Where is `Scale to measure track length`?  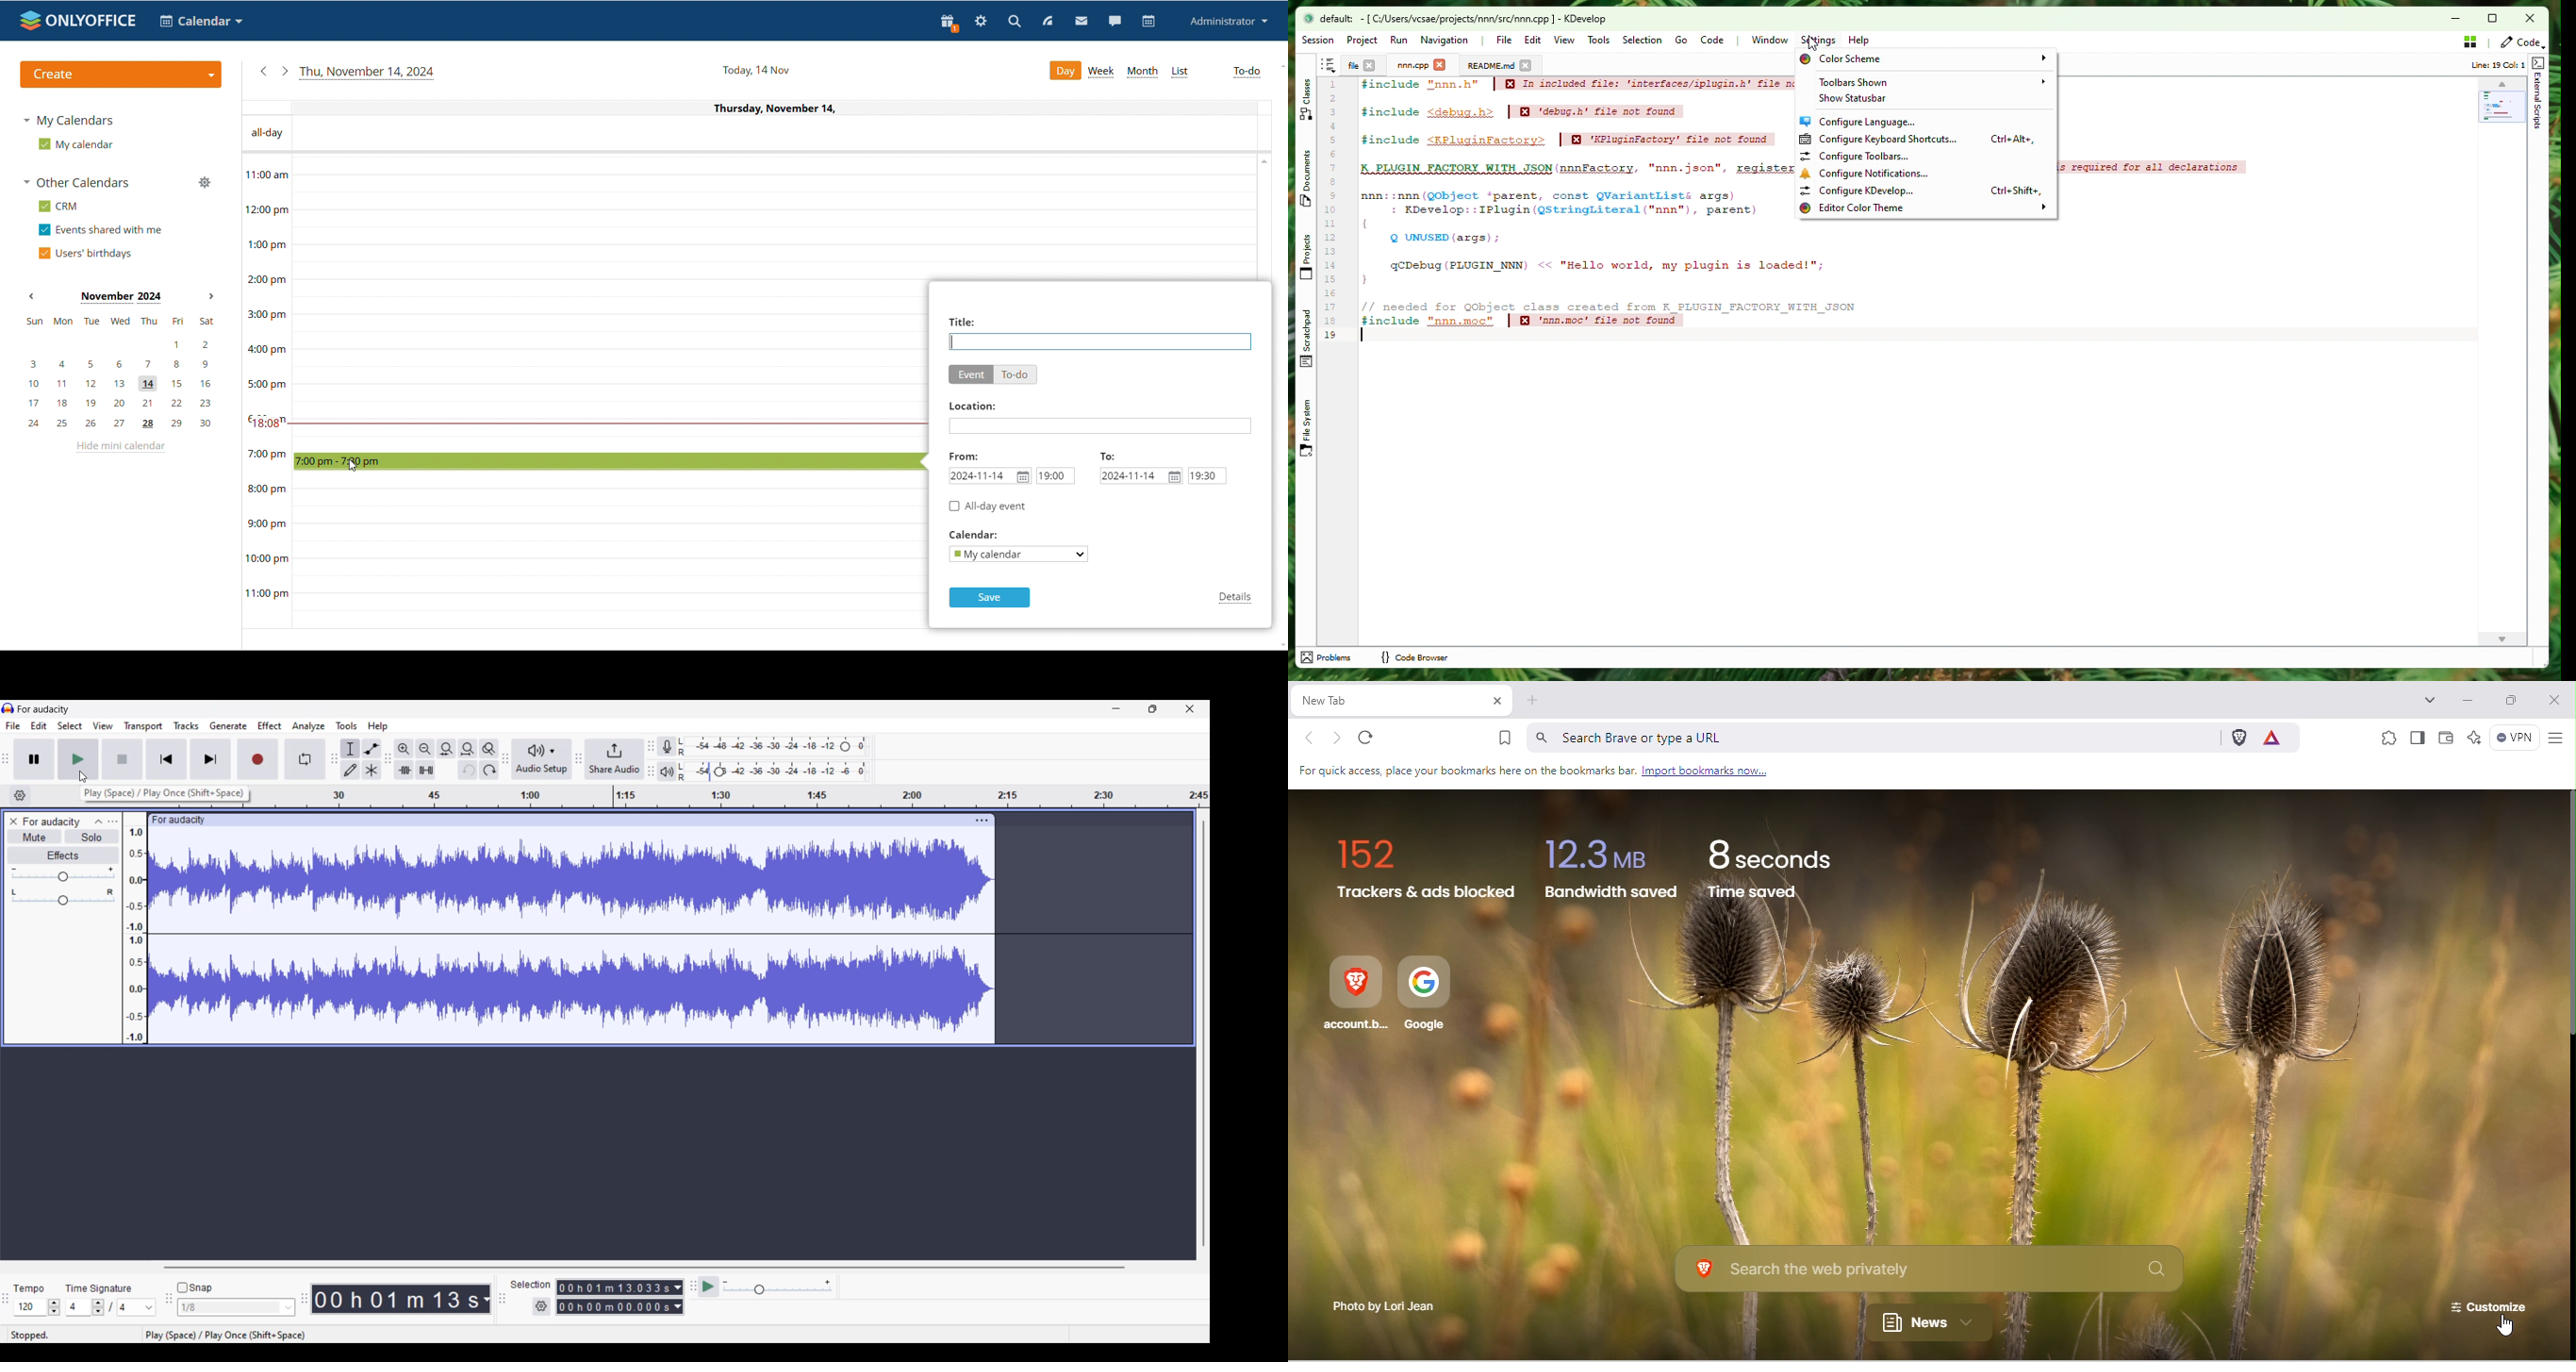
Scale to measure track length is located at coordinates (730, 796).